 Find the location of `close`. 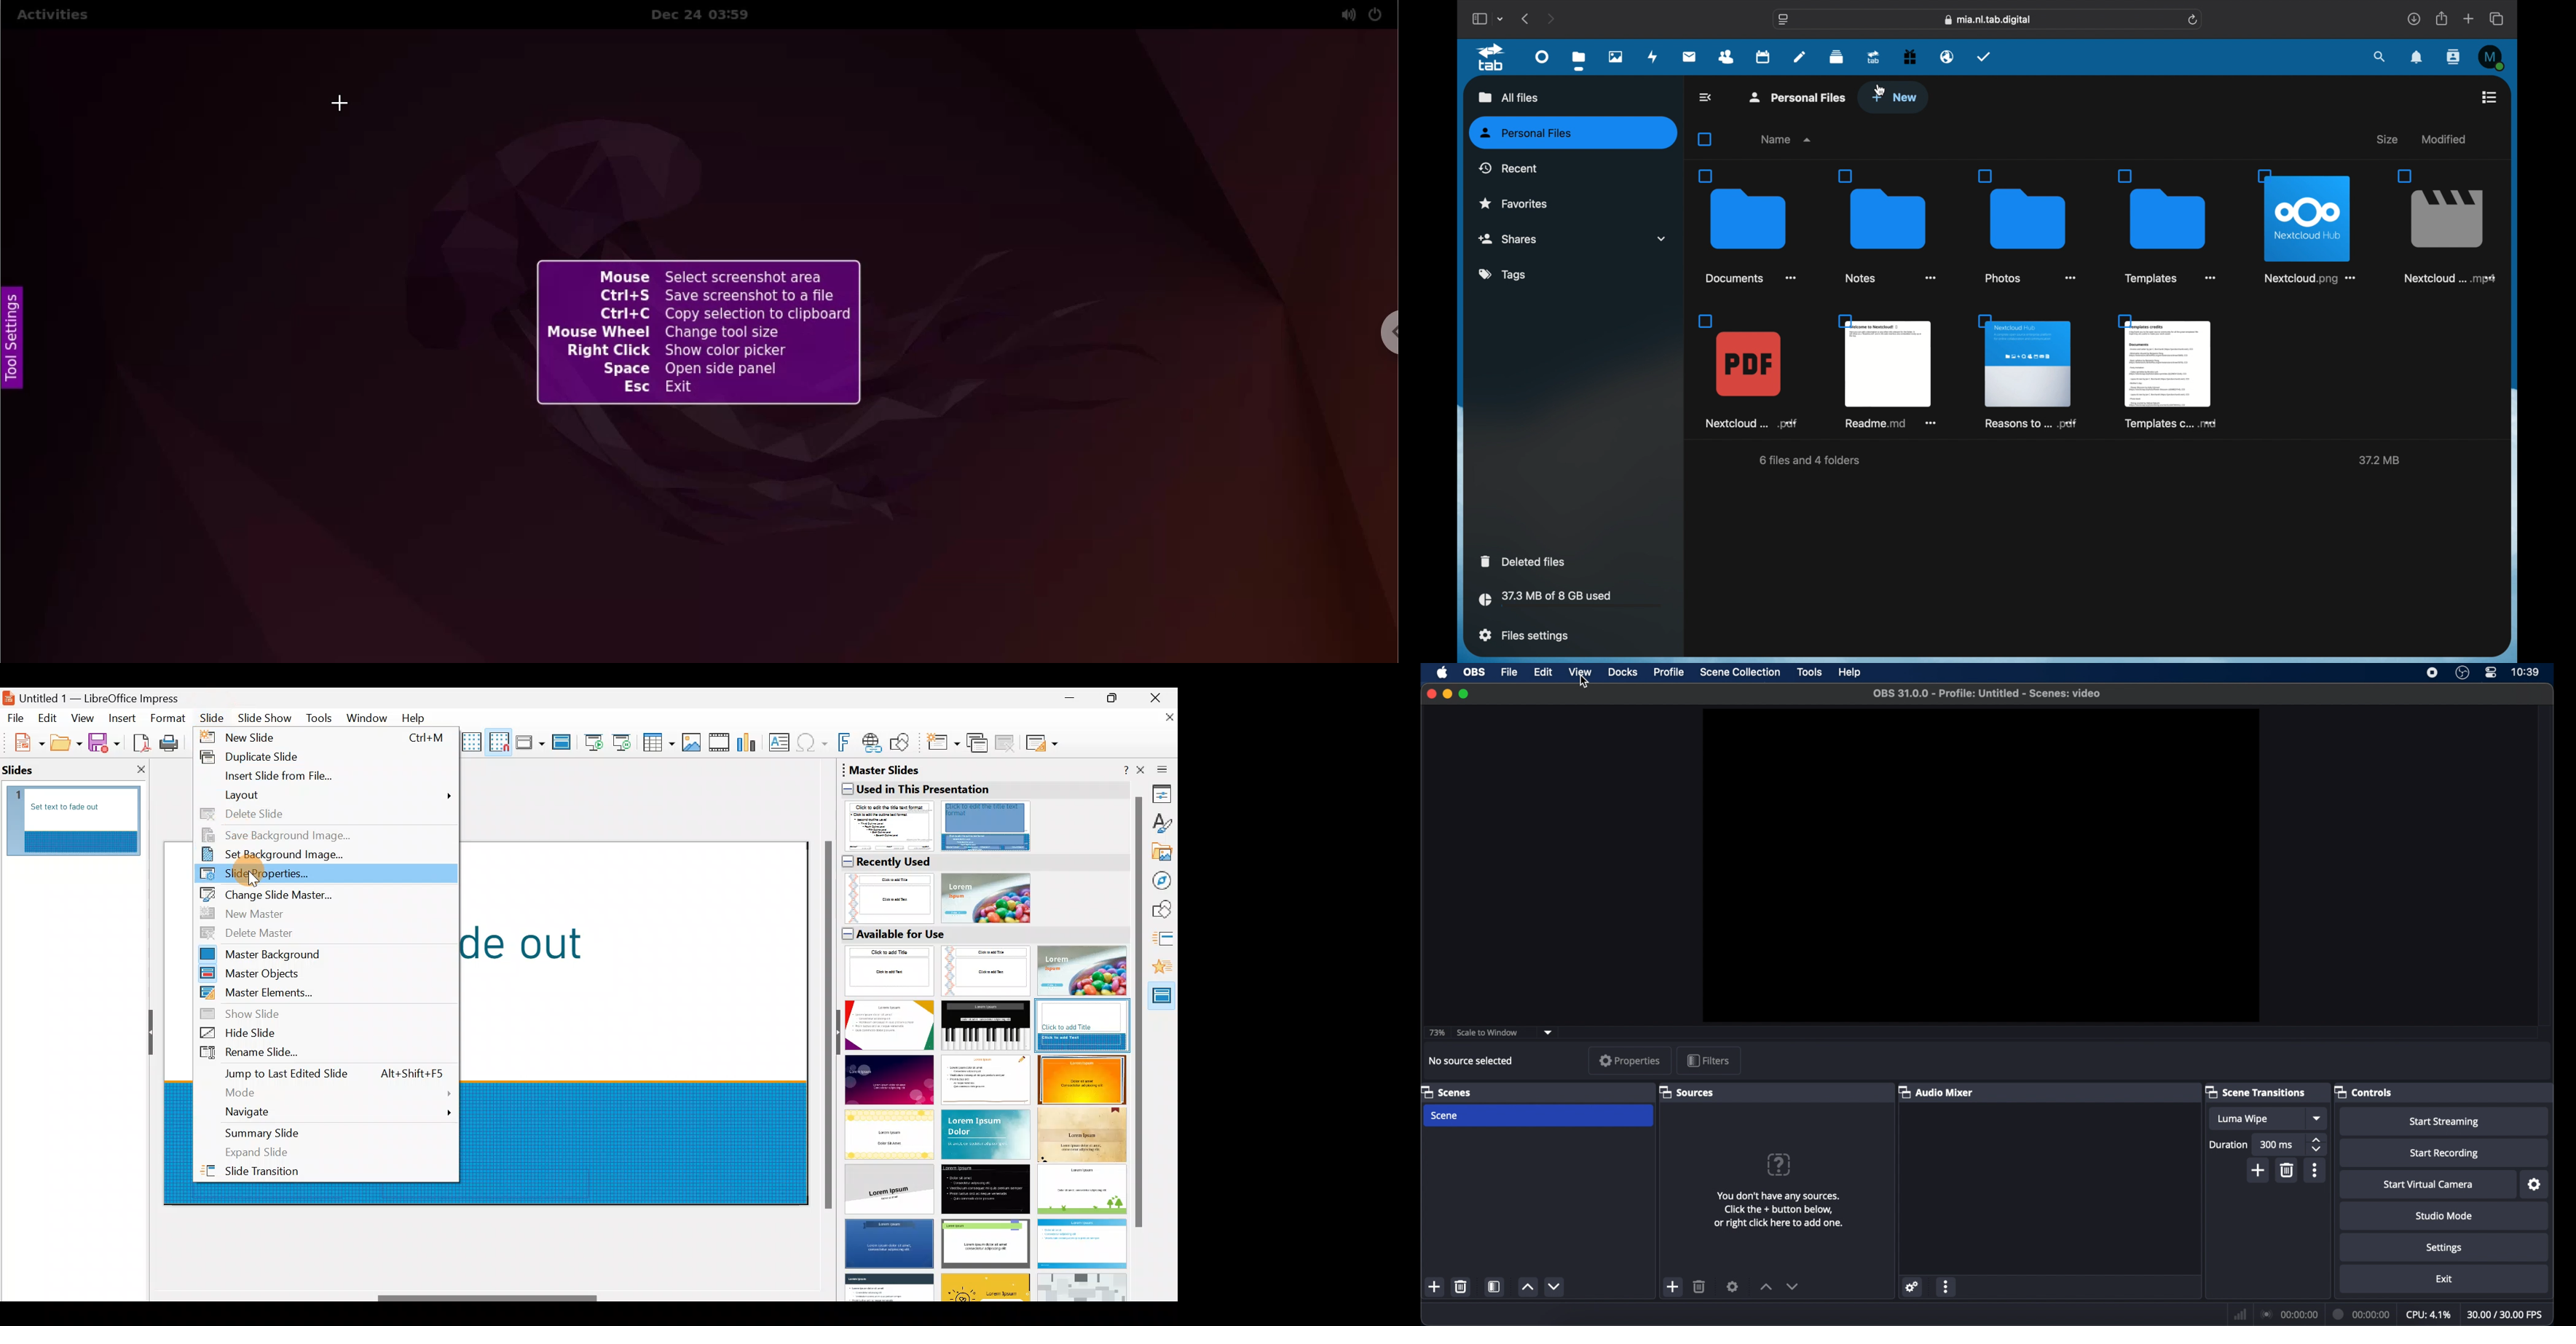

close is located at coordinates (1431, 693).